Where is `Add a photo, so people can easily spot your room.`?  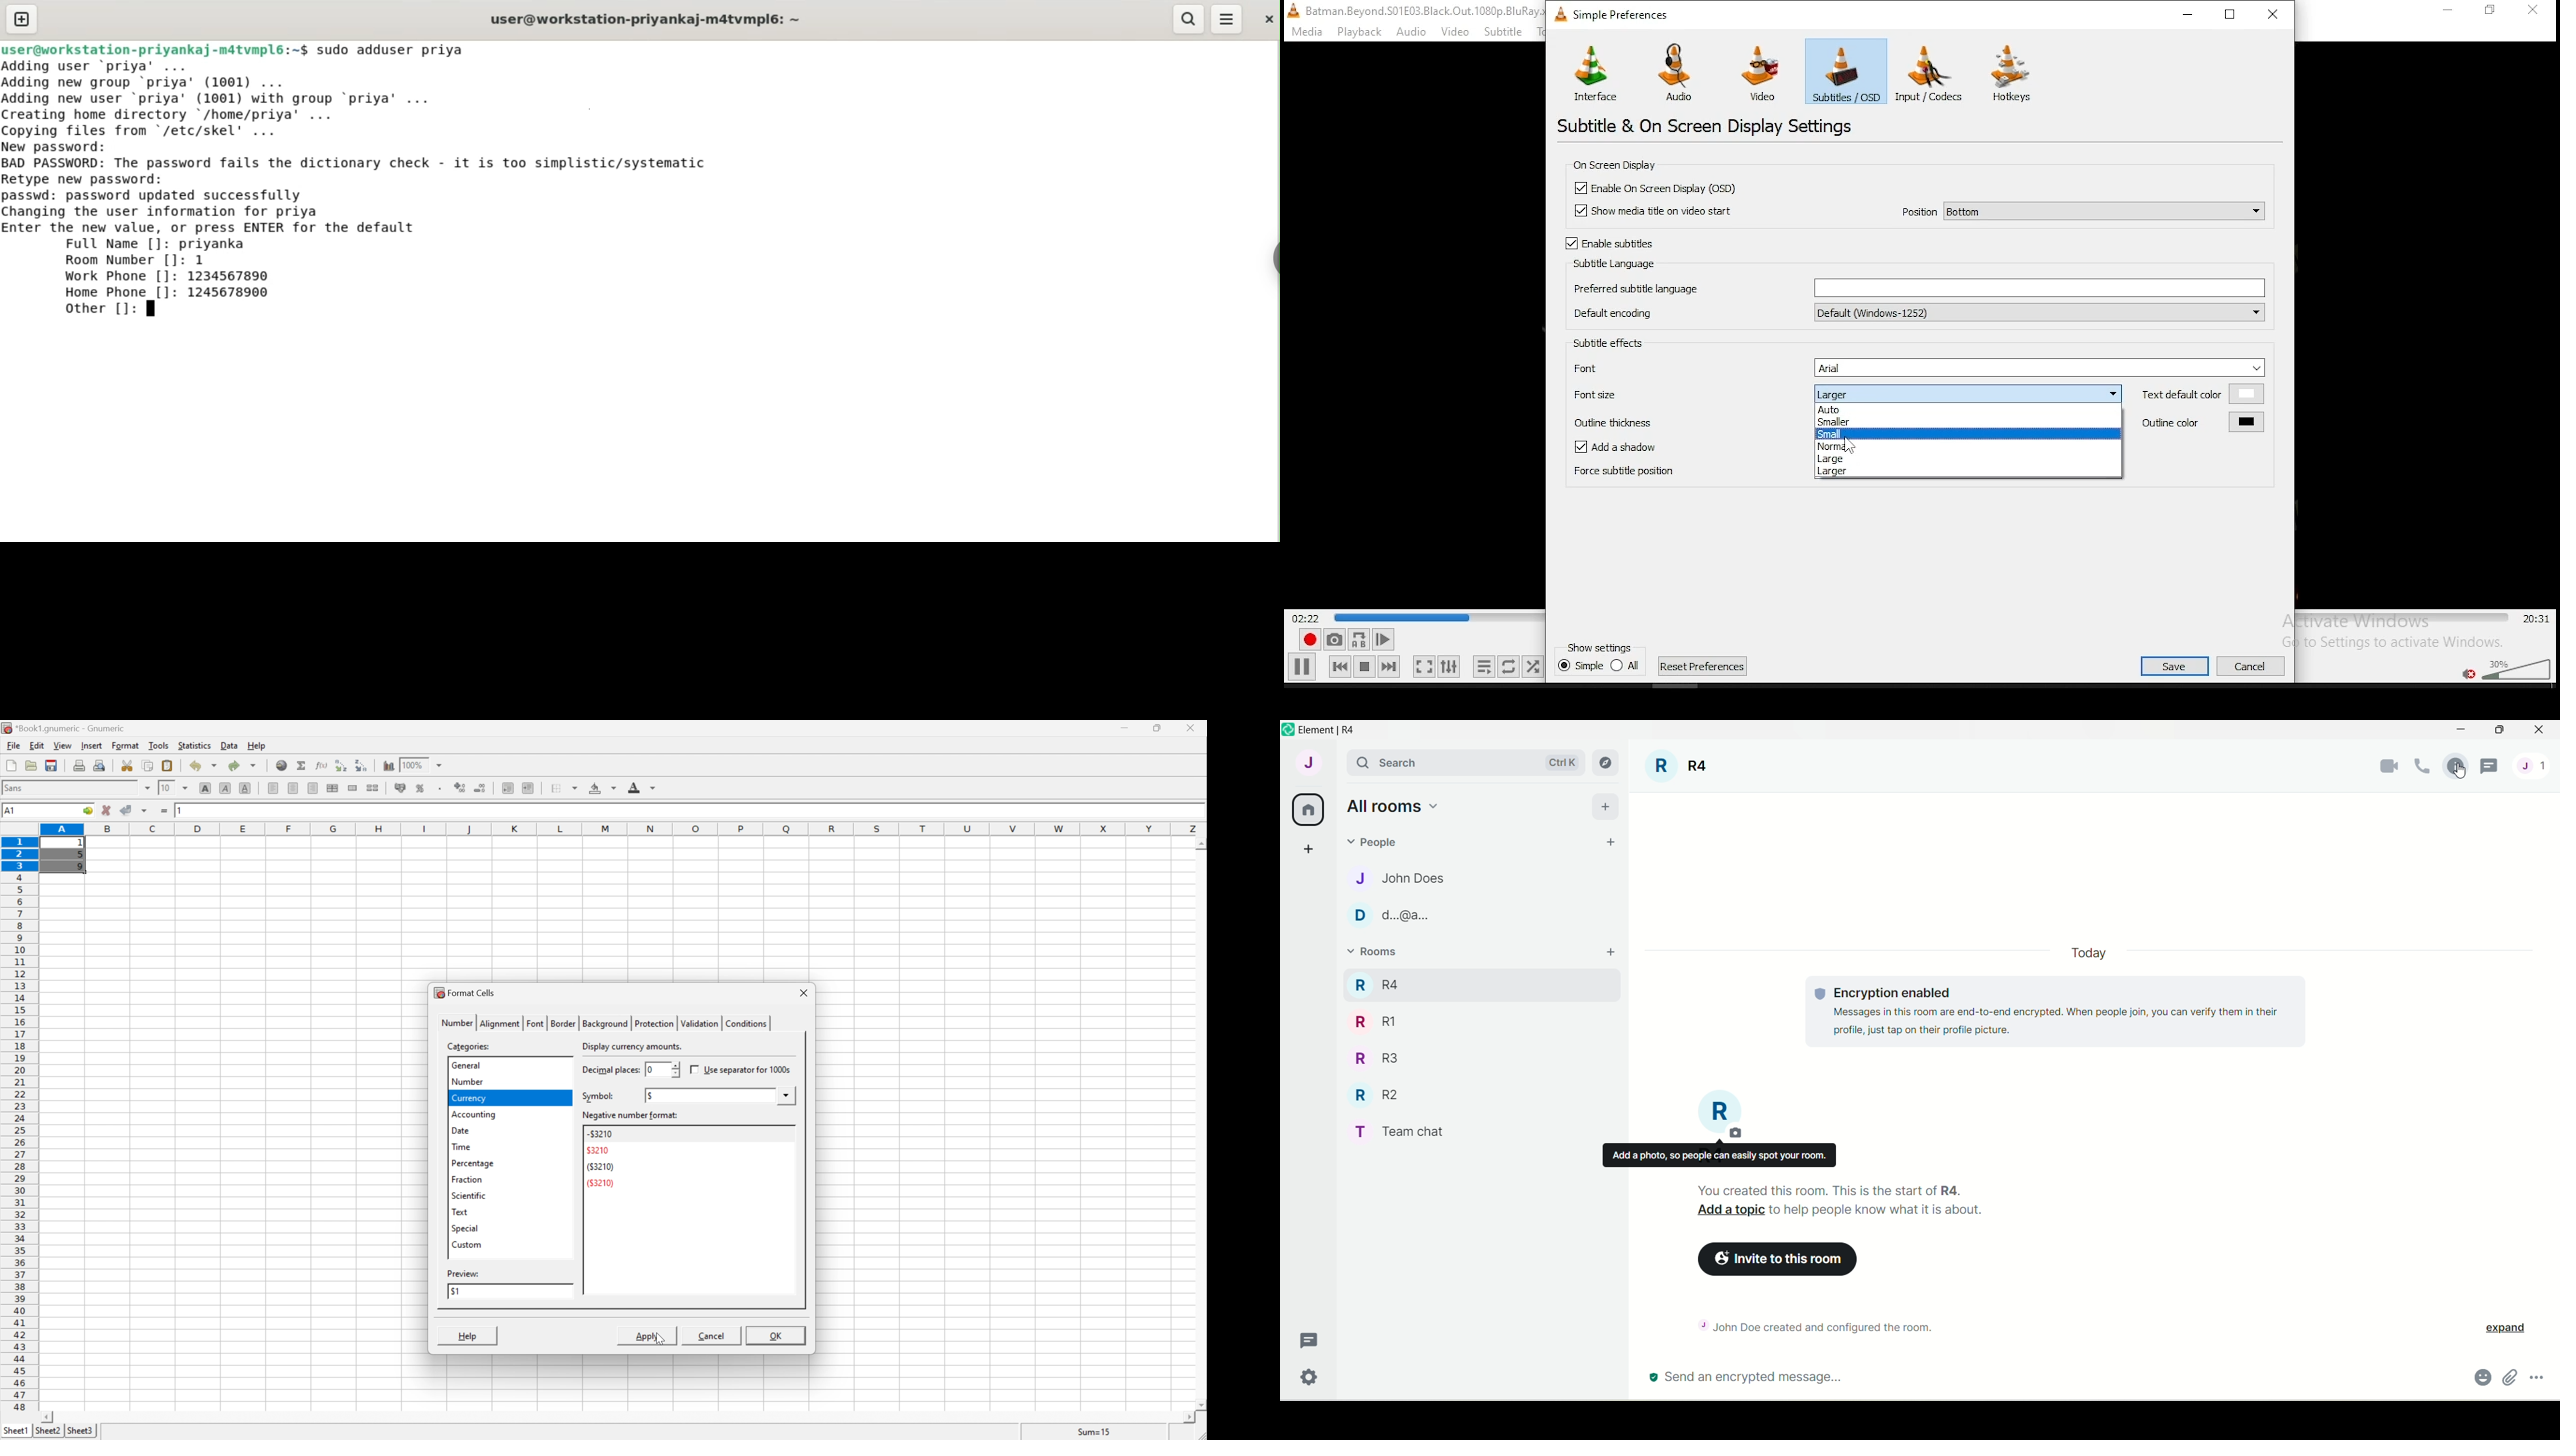
Add a photo, so people can easily spot your room. is located at coordinates (1719, 1155).